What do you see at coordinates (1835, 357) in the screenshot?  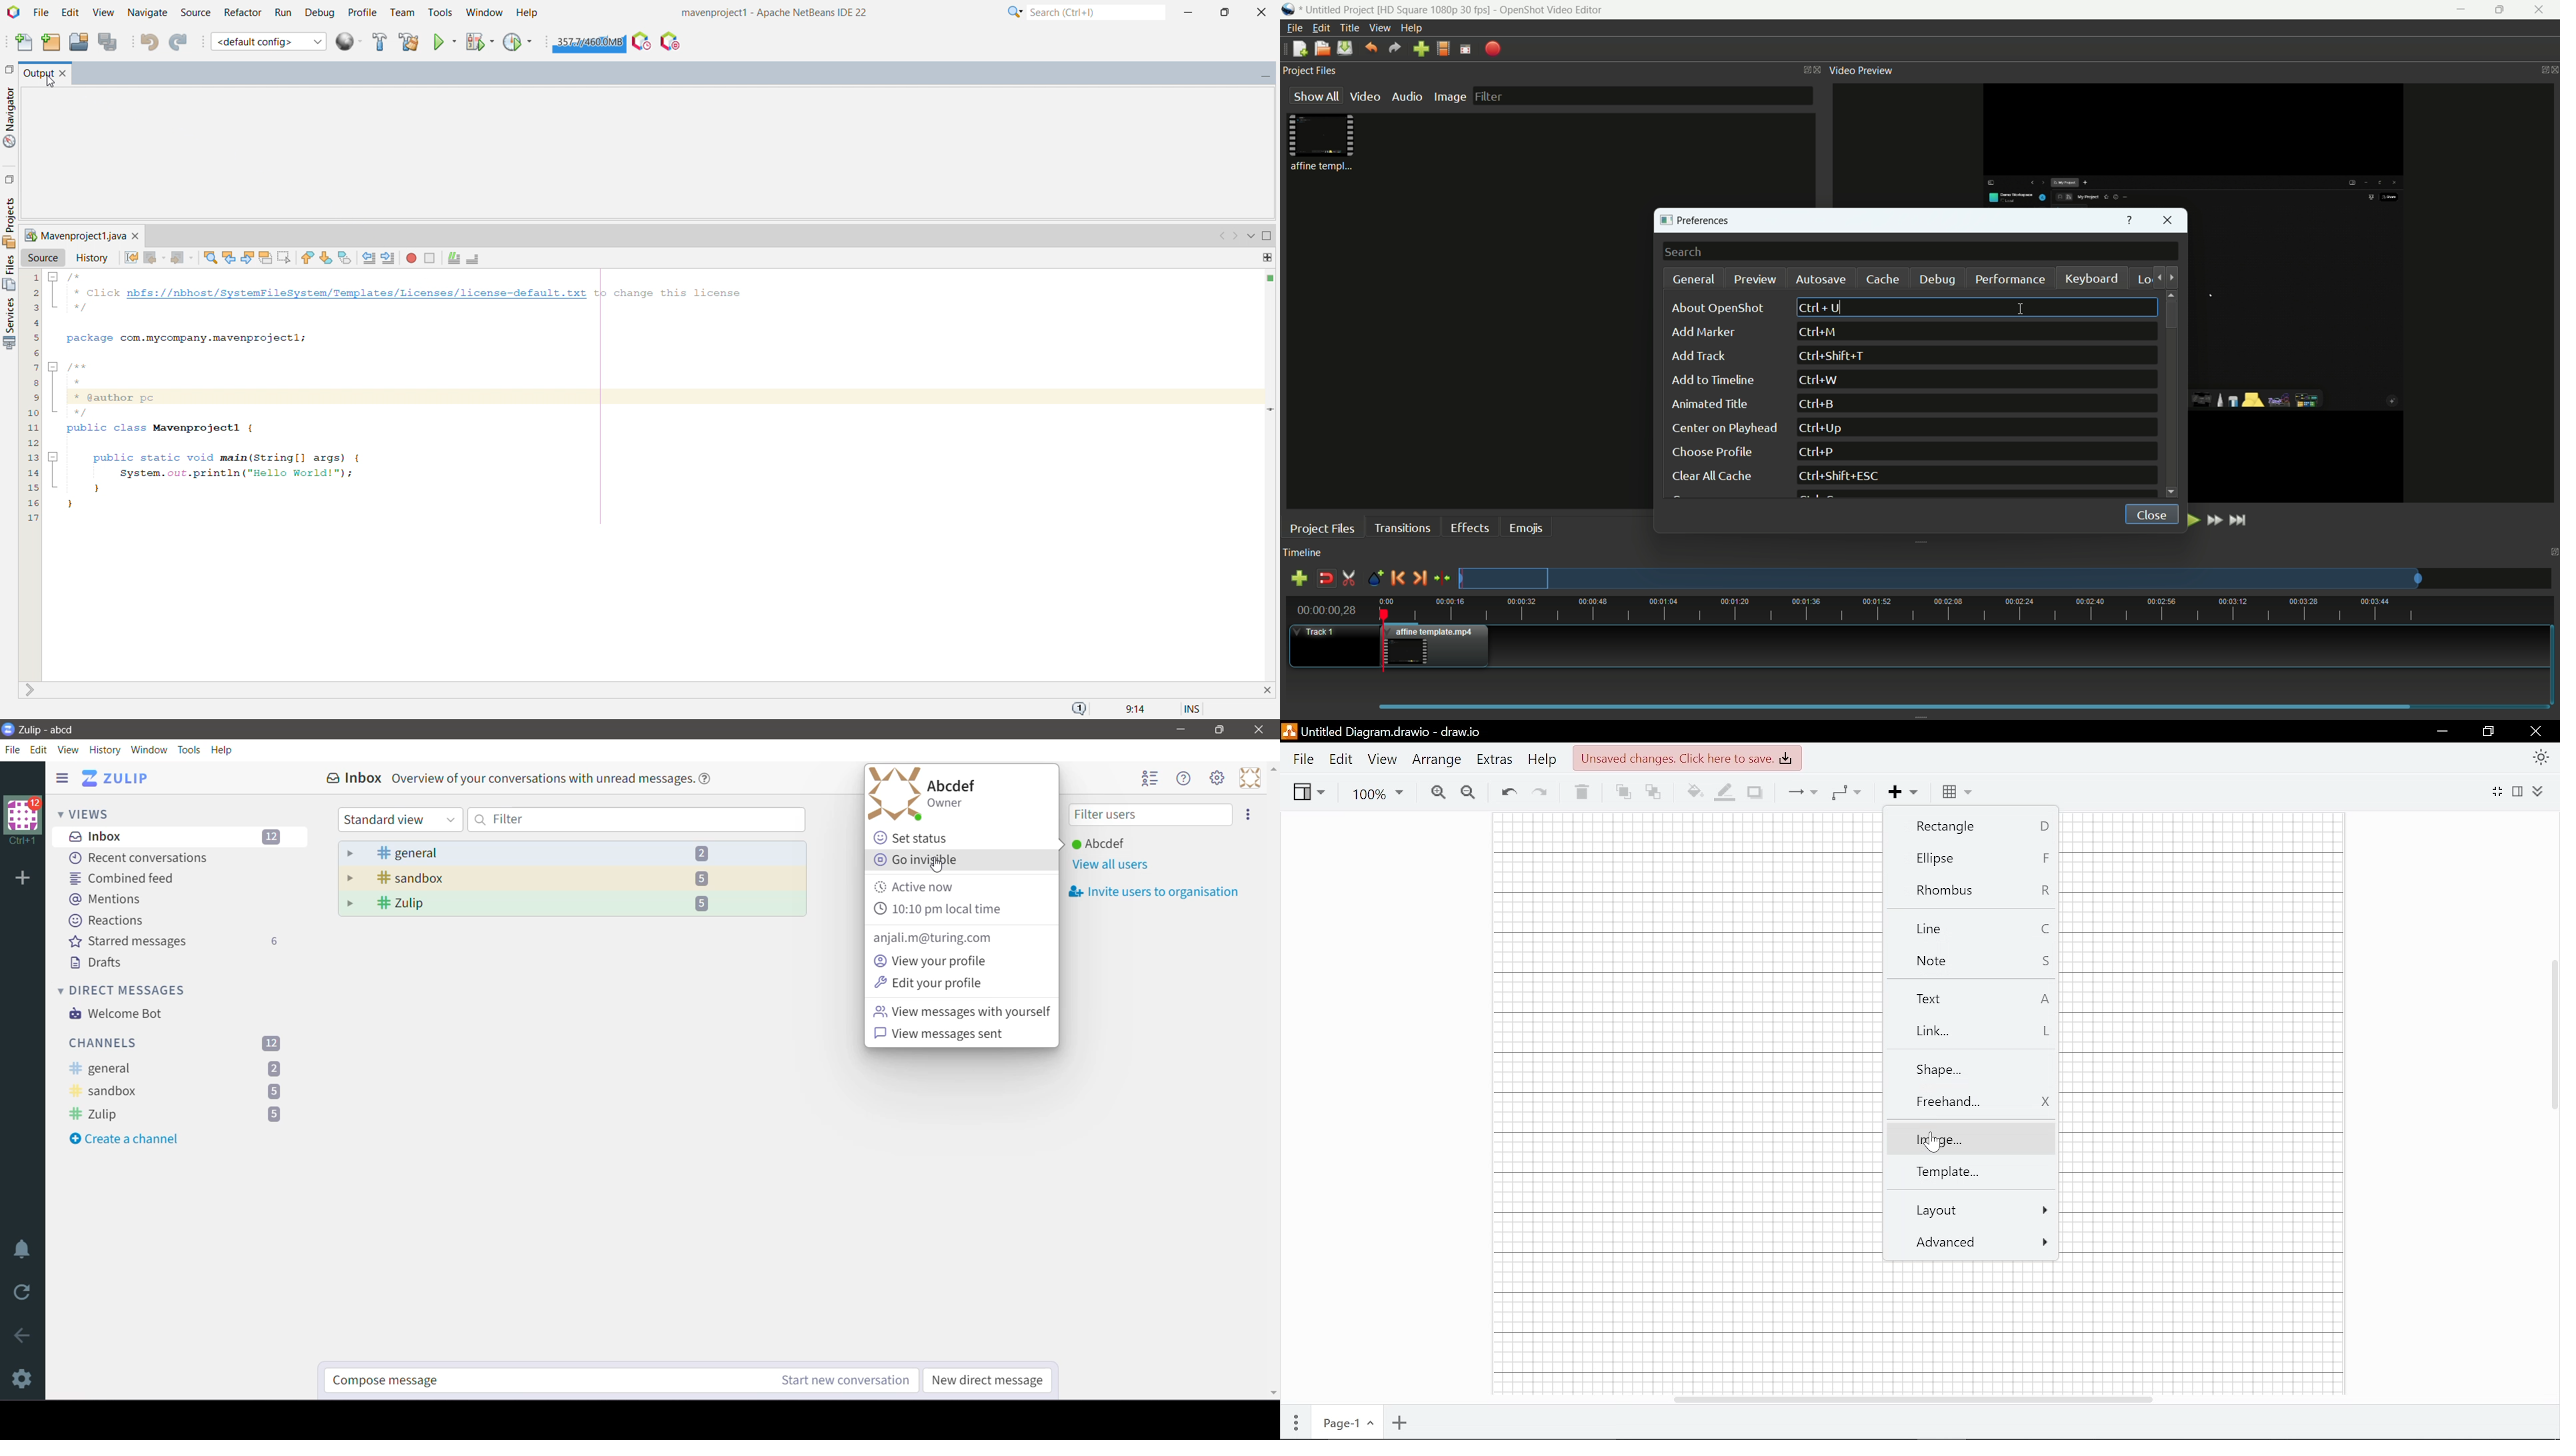 I see `keyboard shortcut` at bounding box center [1835, 357].